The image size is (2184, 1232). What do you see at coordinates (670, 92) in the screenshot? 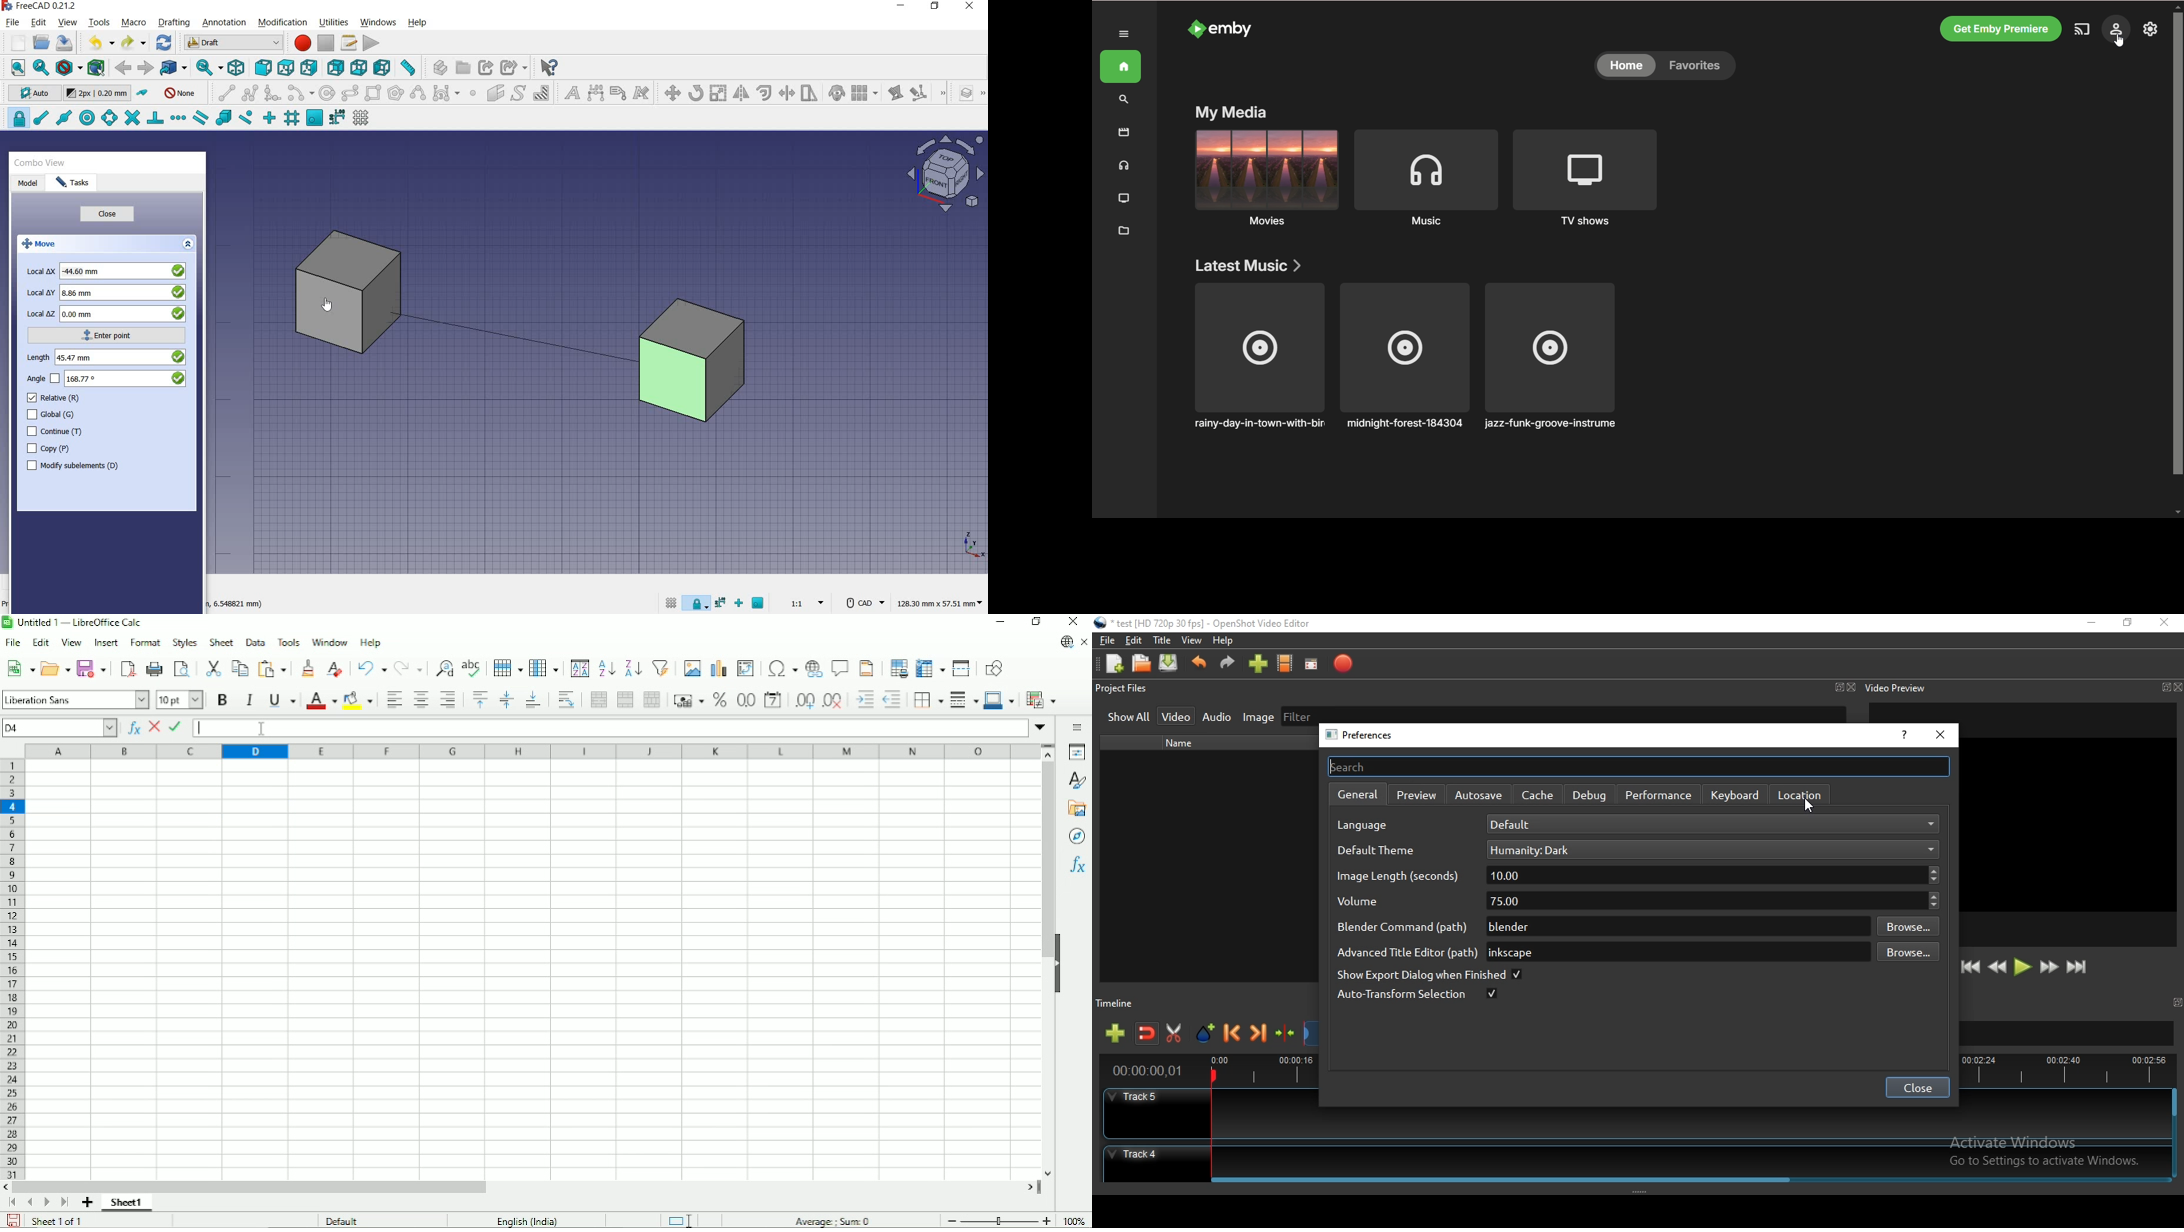
I see `move` at bounding box center [670, 92].